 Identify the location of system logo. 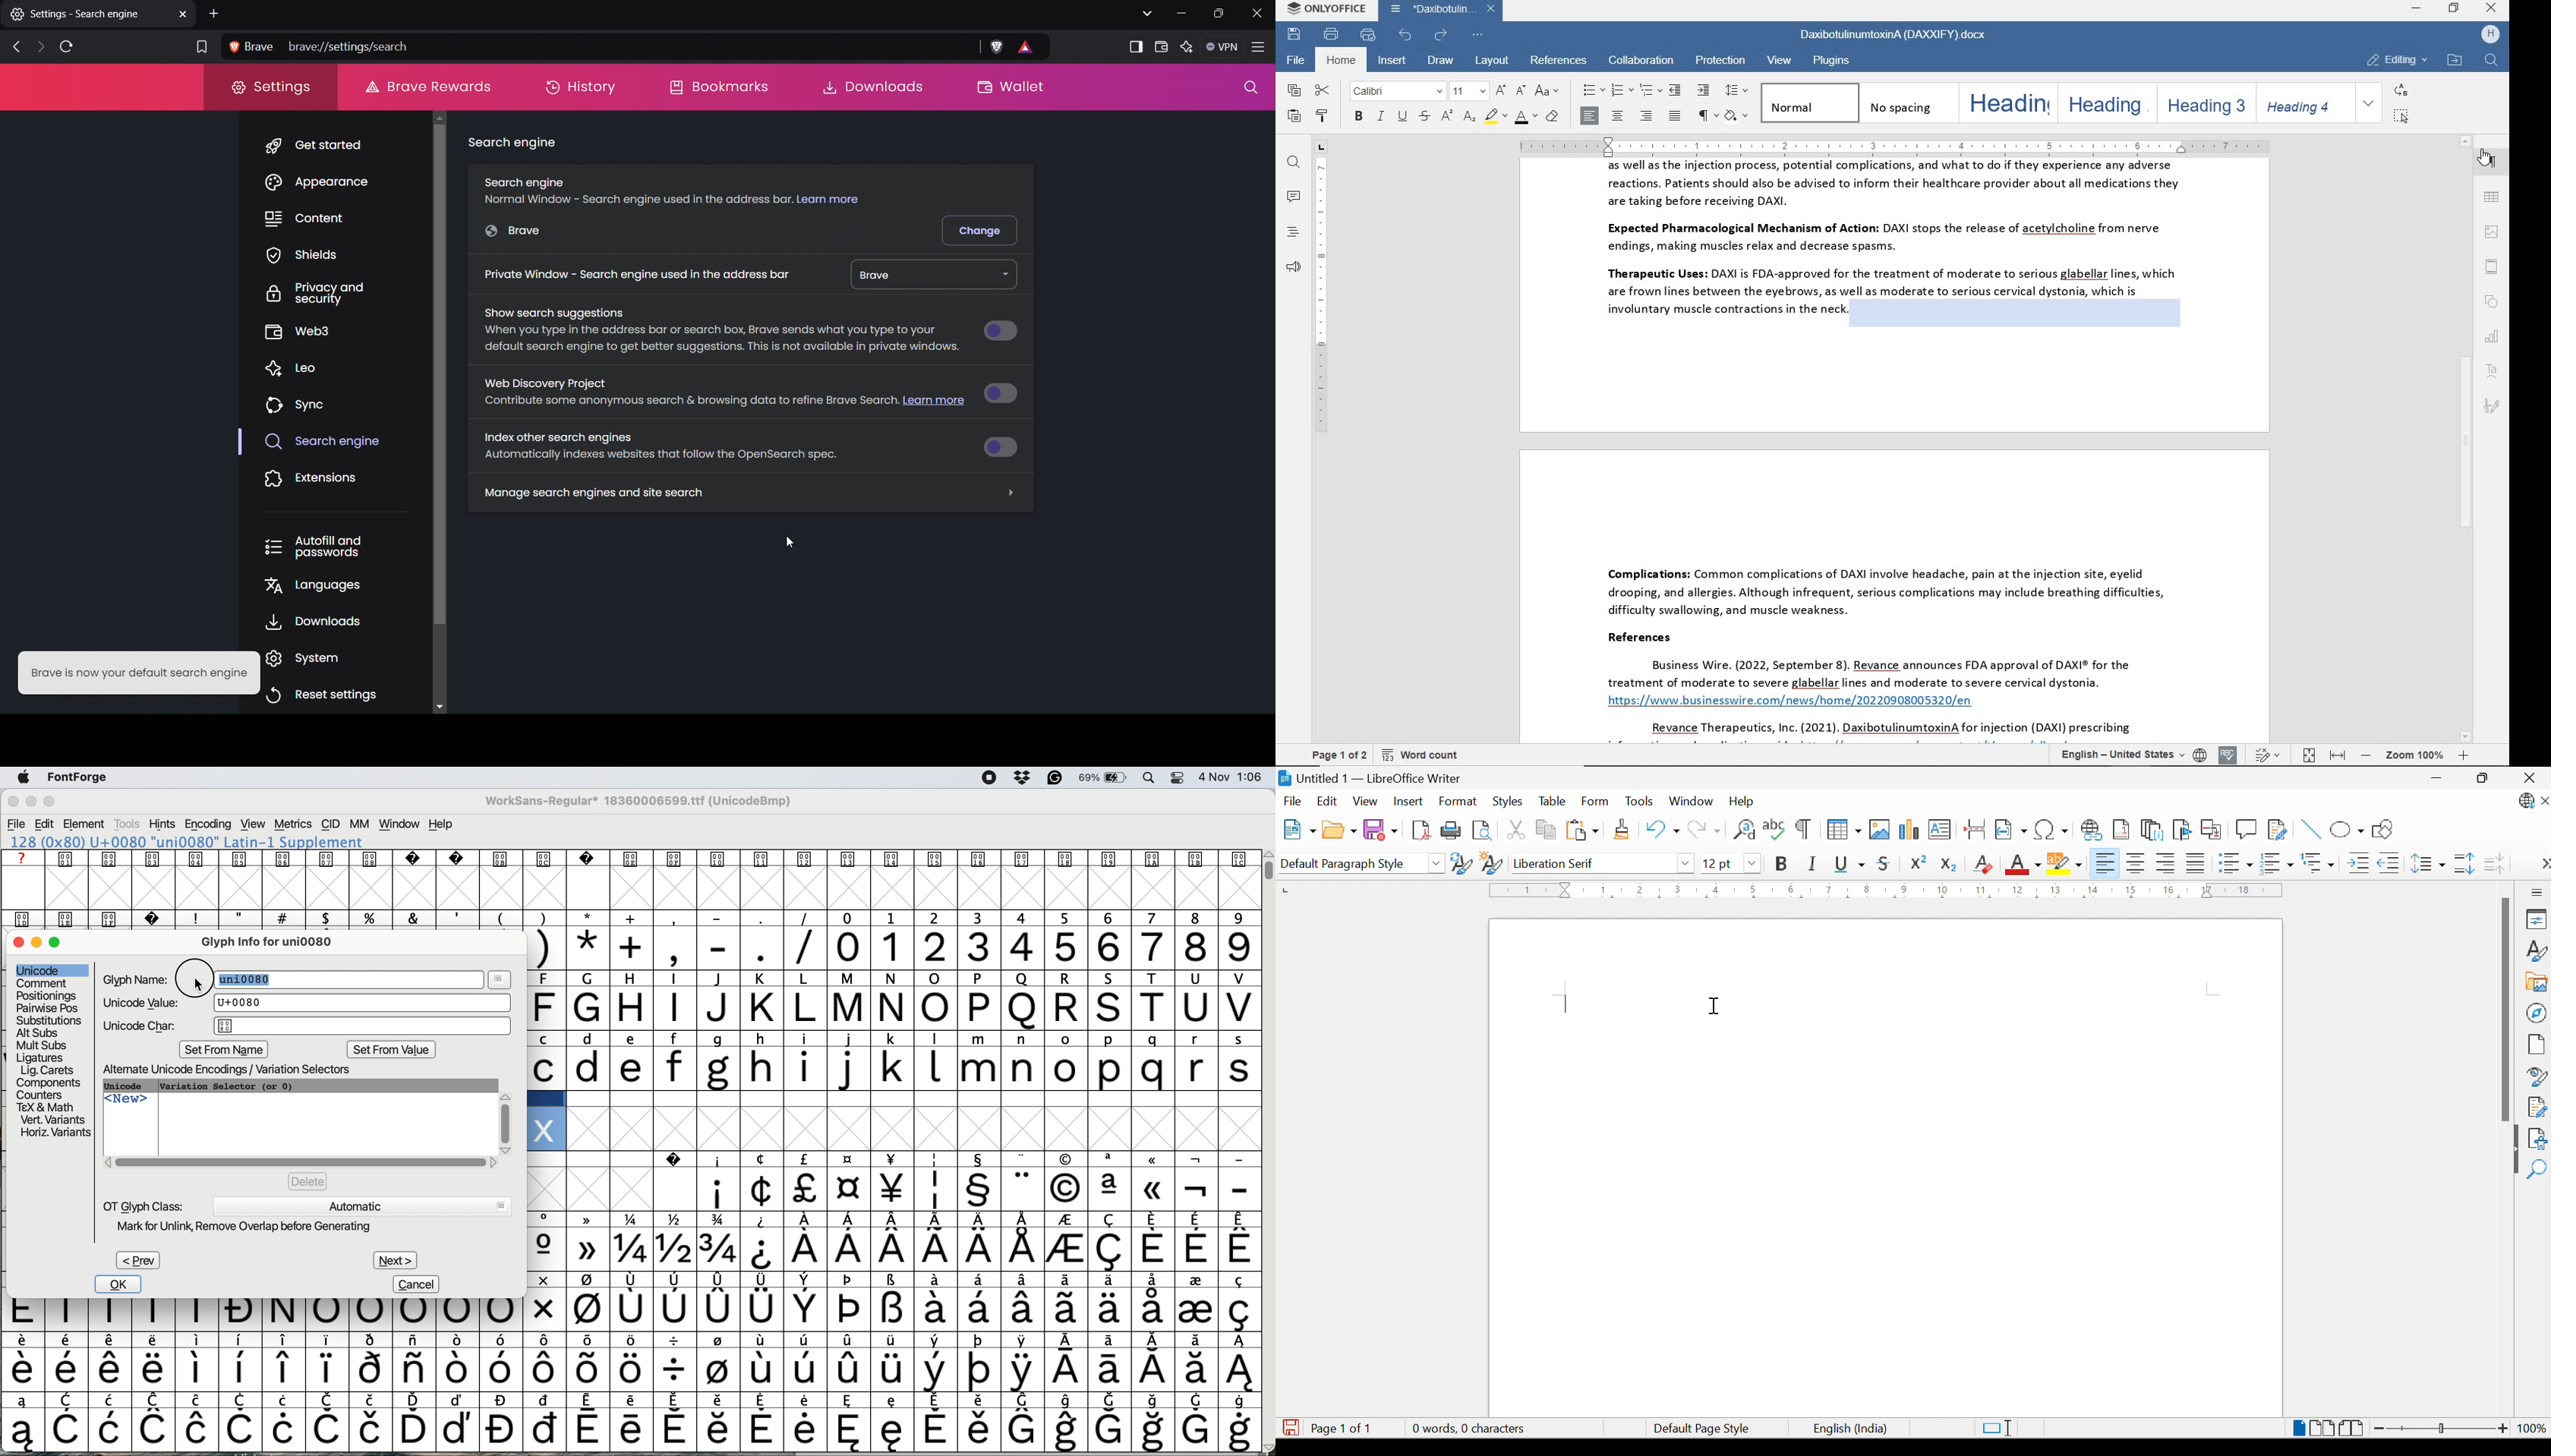
(28, 777).